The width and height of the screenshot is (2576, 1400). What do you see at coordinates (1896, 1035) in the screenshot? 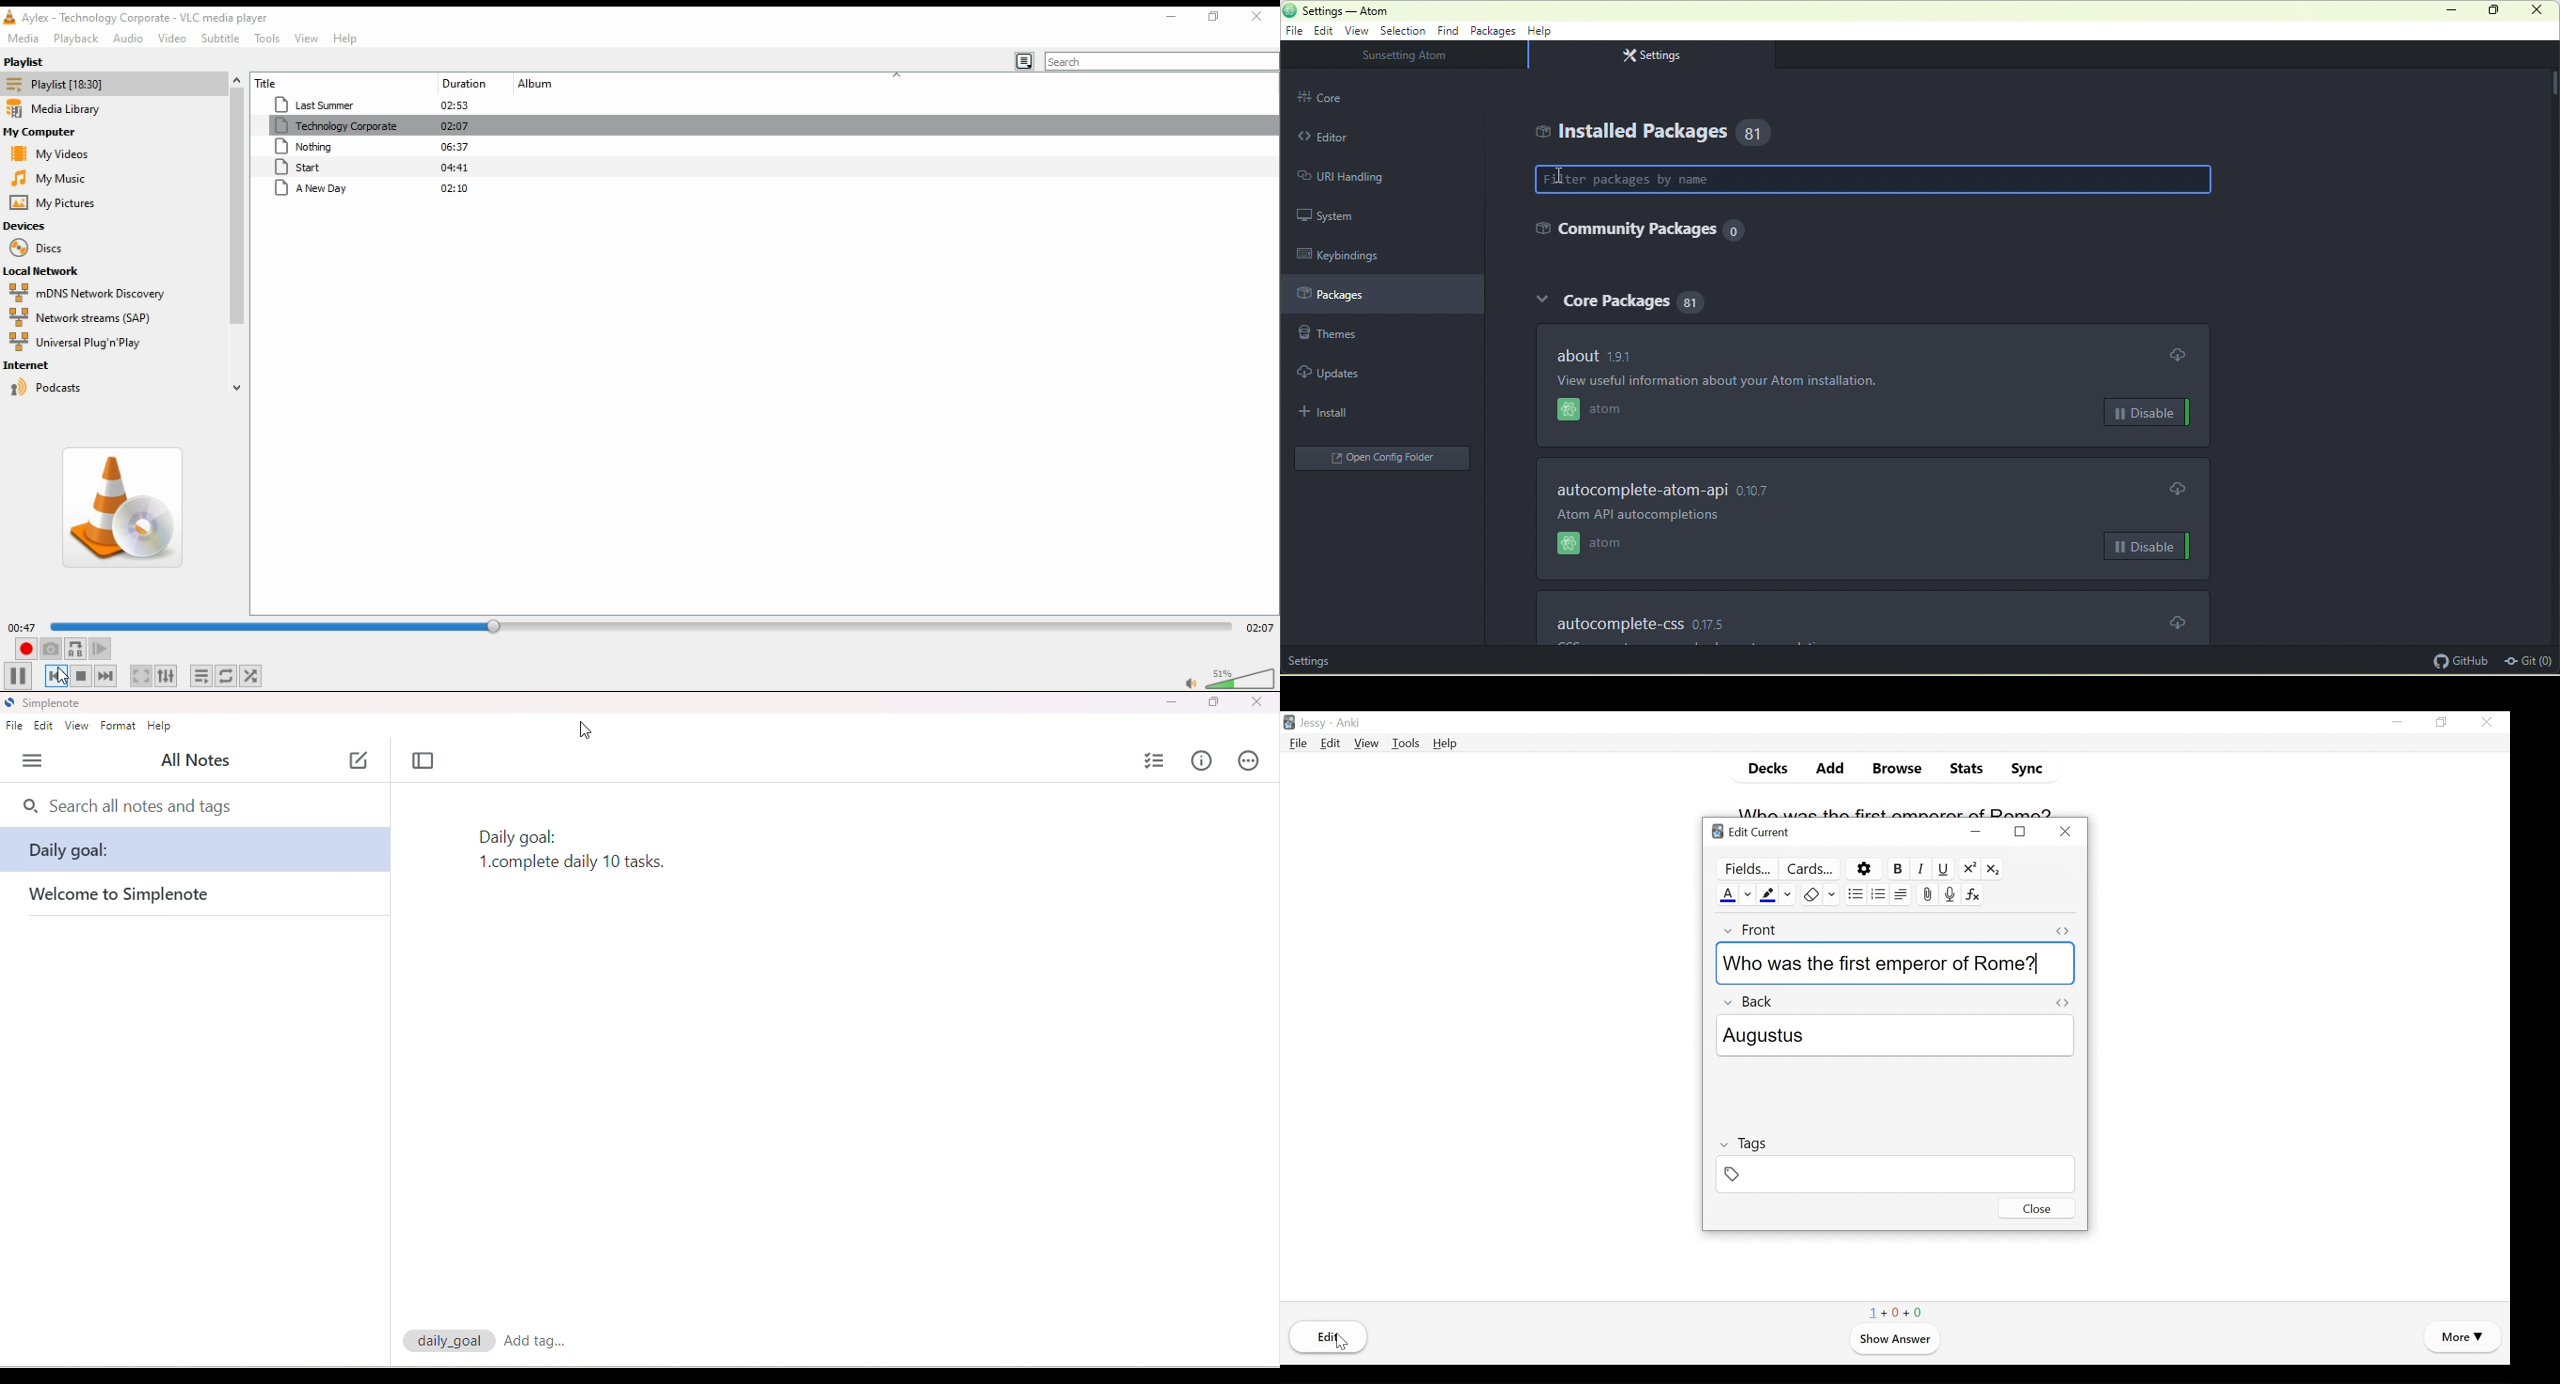
I see `Augustus` at bounding box center [1896, 1035].